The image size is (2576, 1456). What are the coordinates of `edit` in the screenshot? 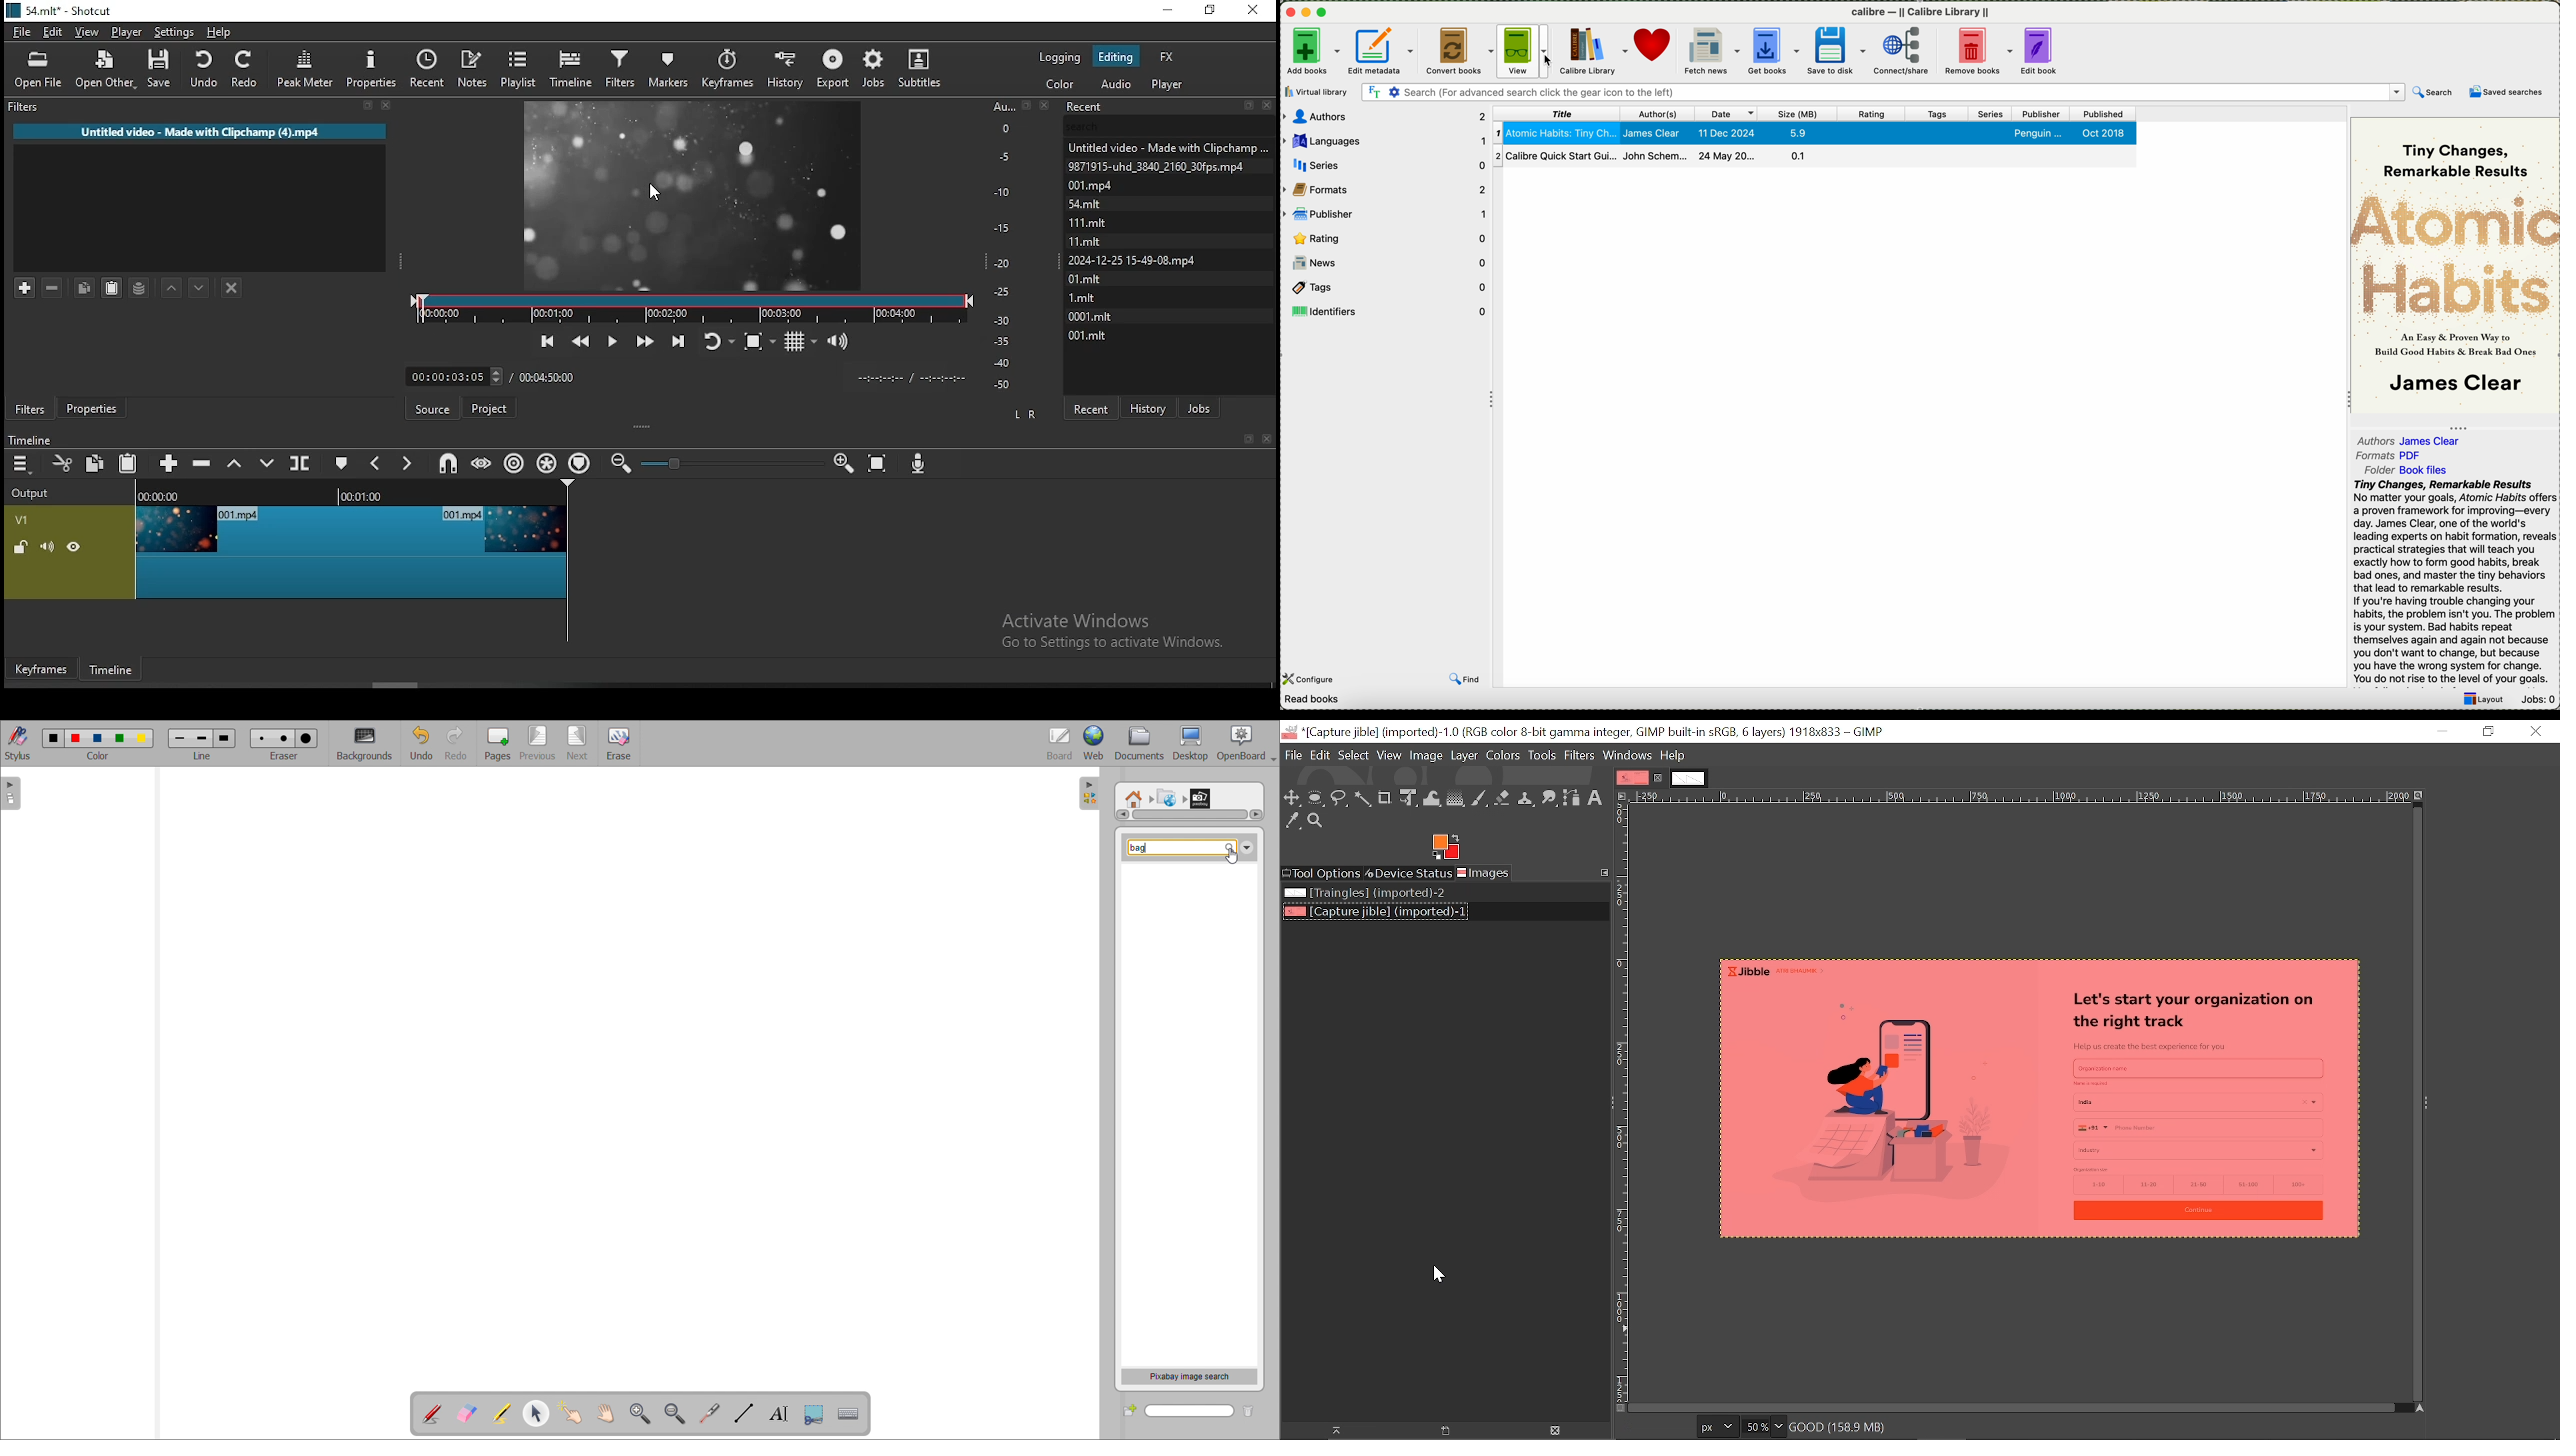 It's located at (55, 31).